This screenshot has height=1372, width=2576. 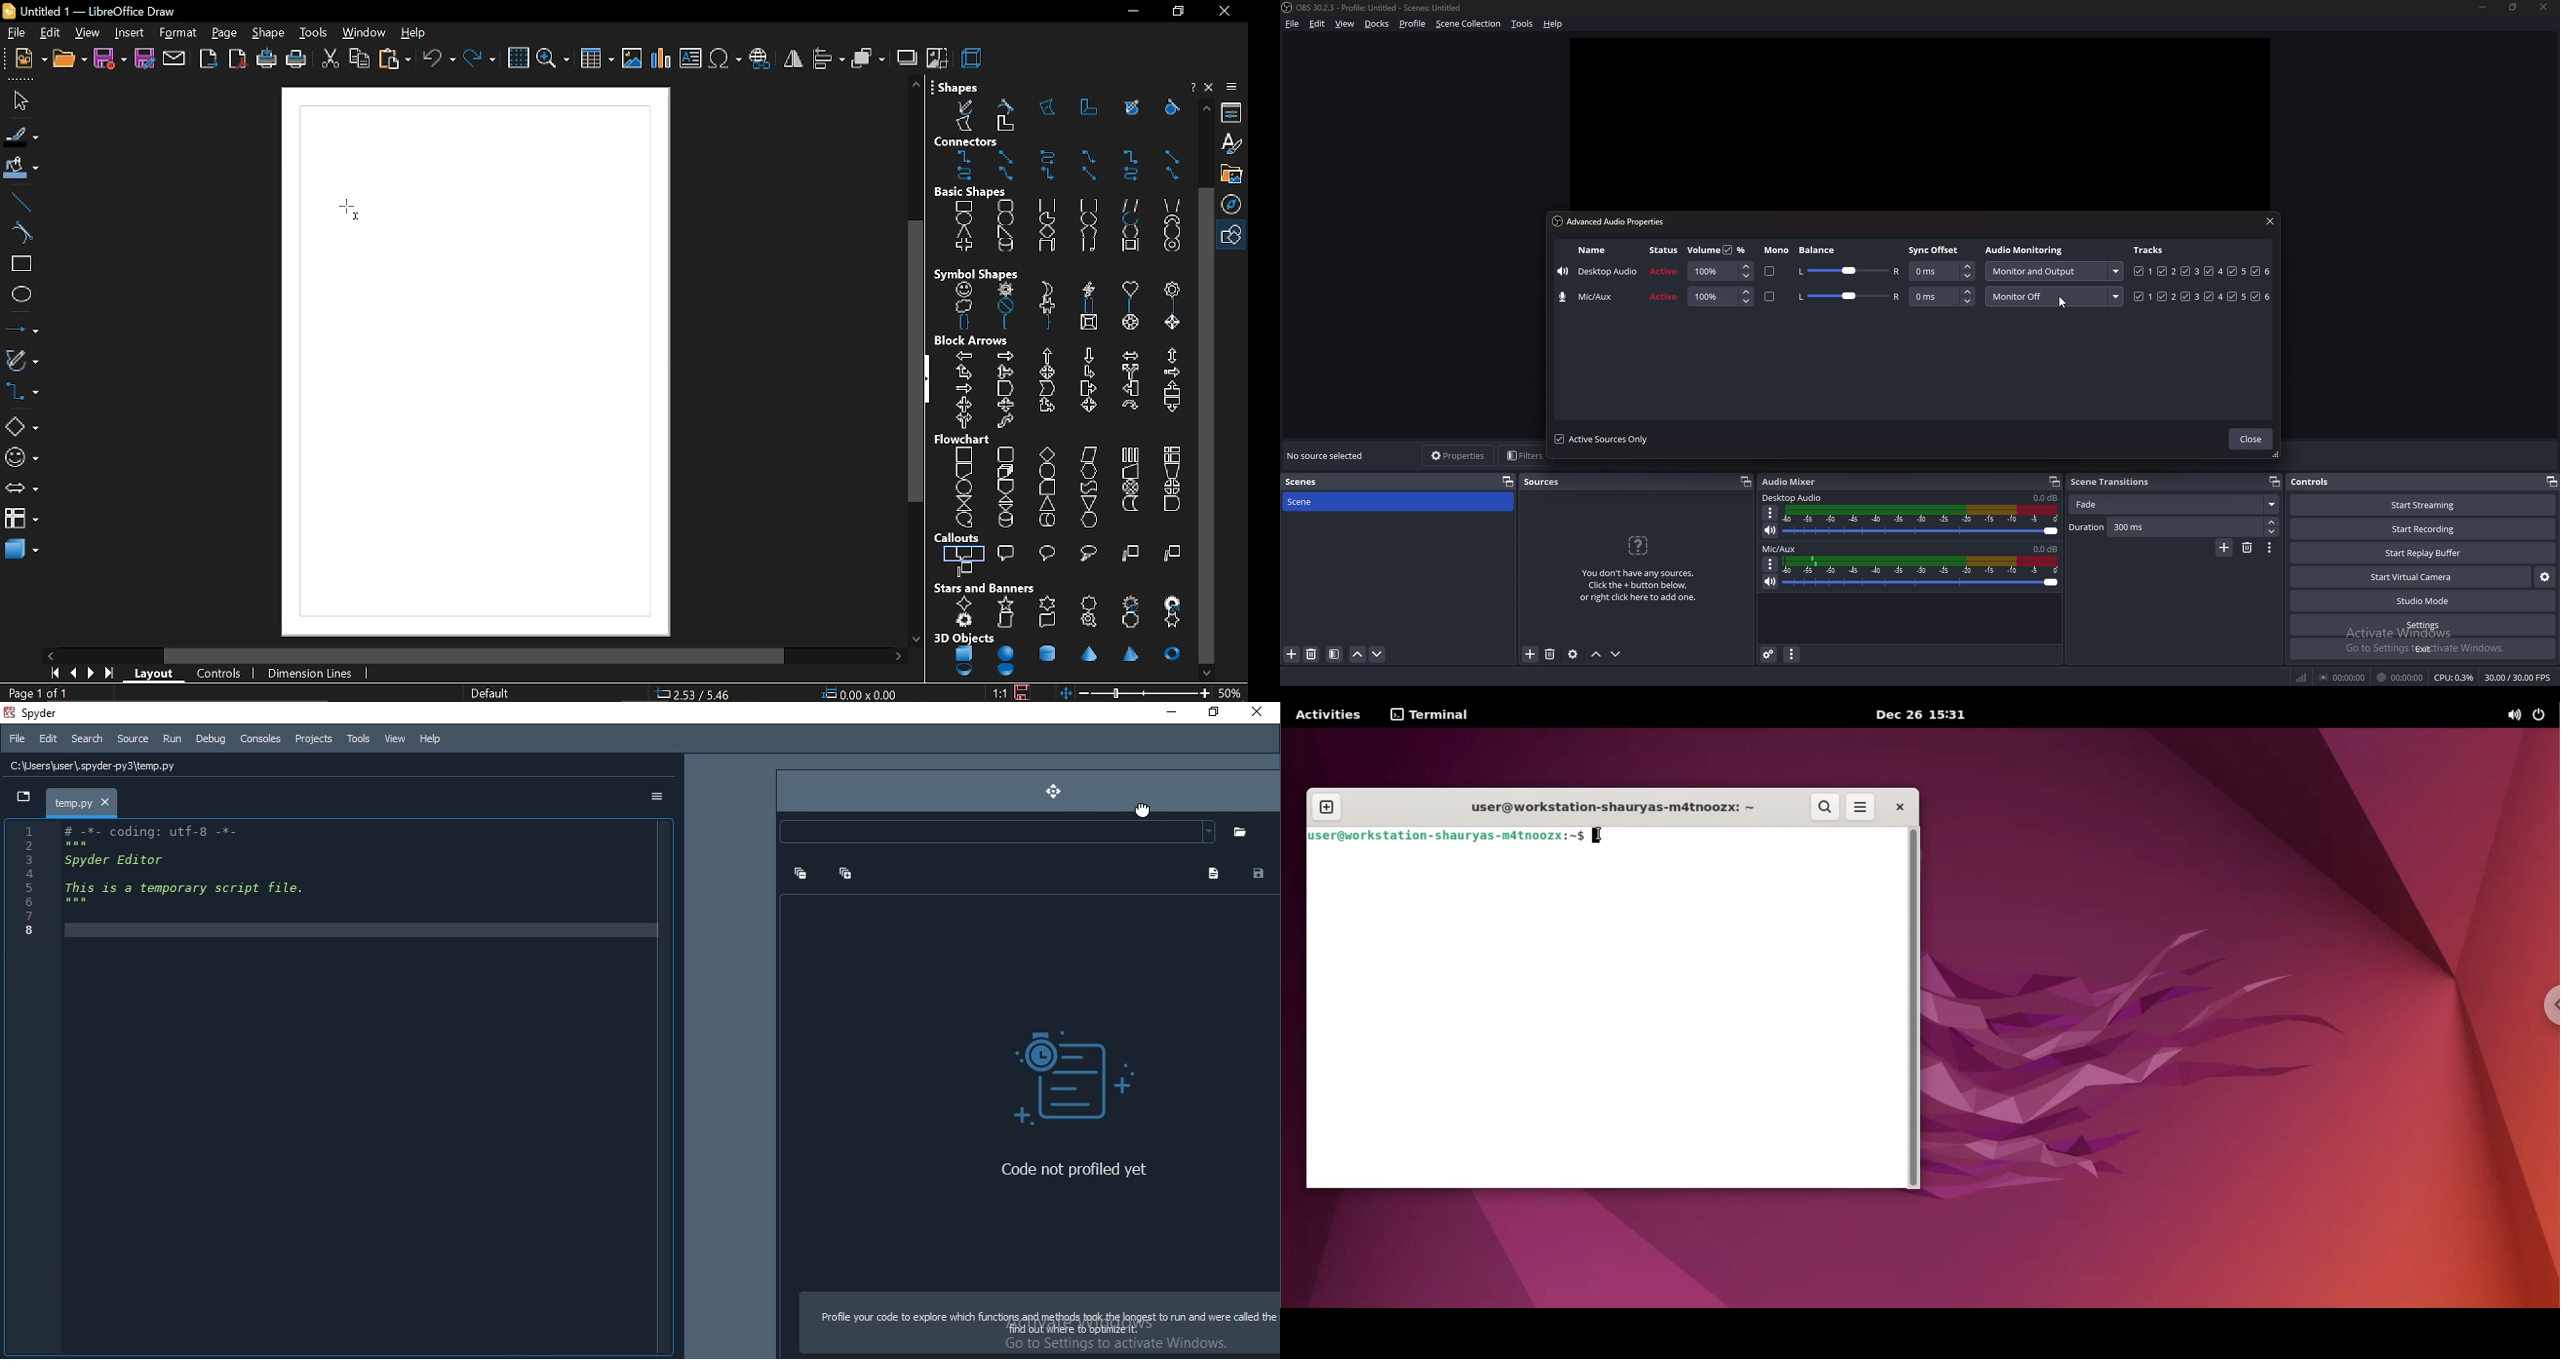 I want to click on status, so click(x=1664, y=249).